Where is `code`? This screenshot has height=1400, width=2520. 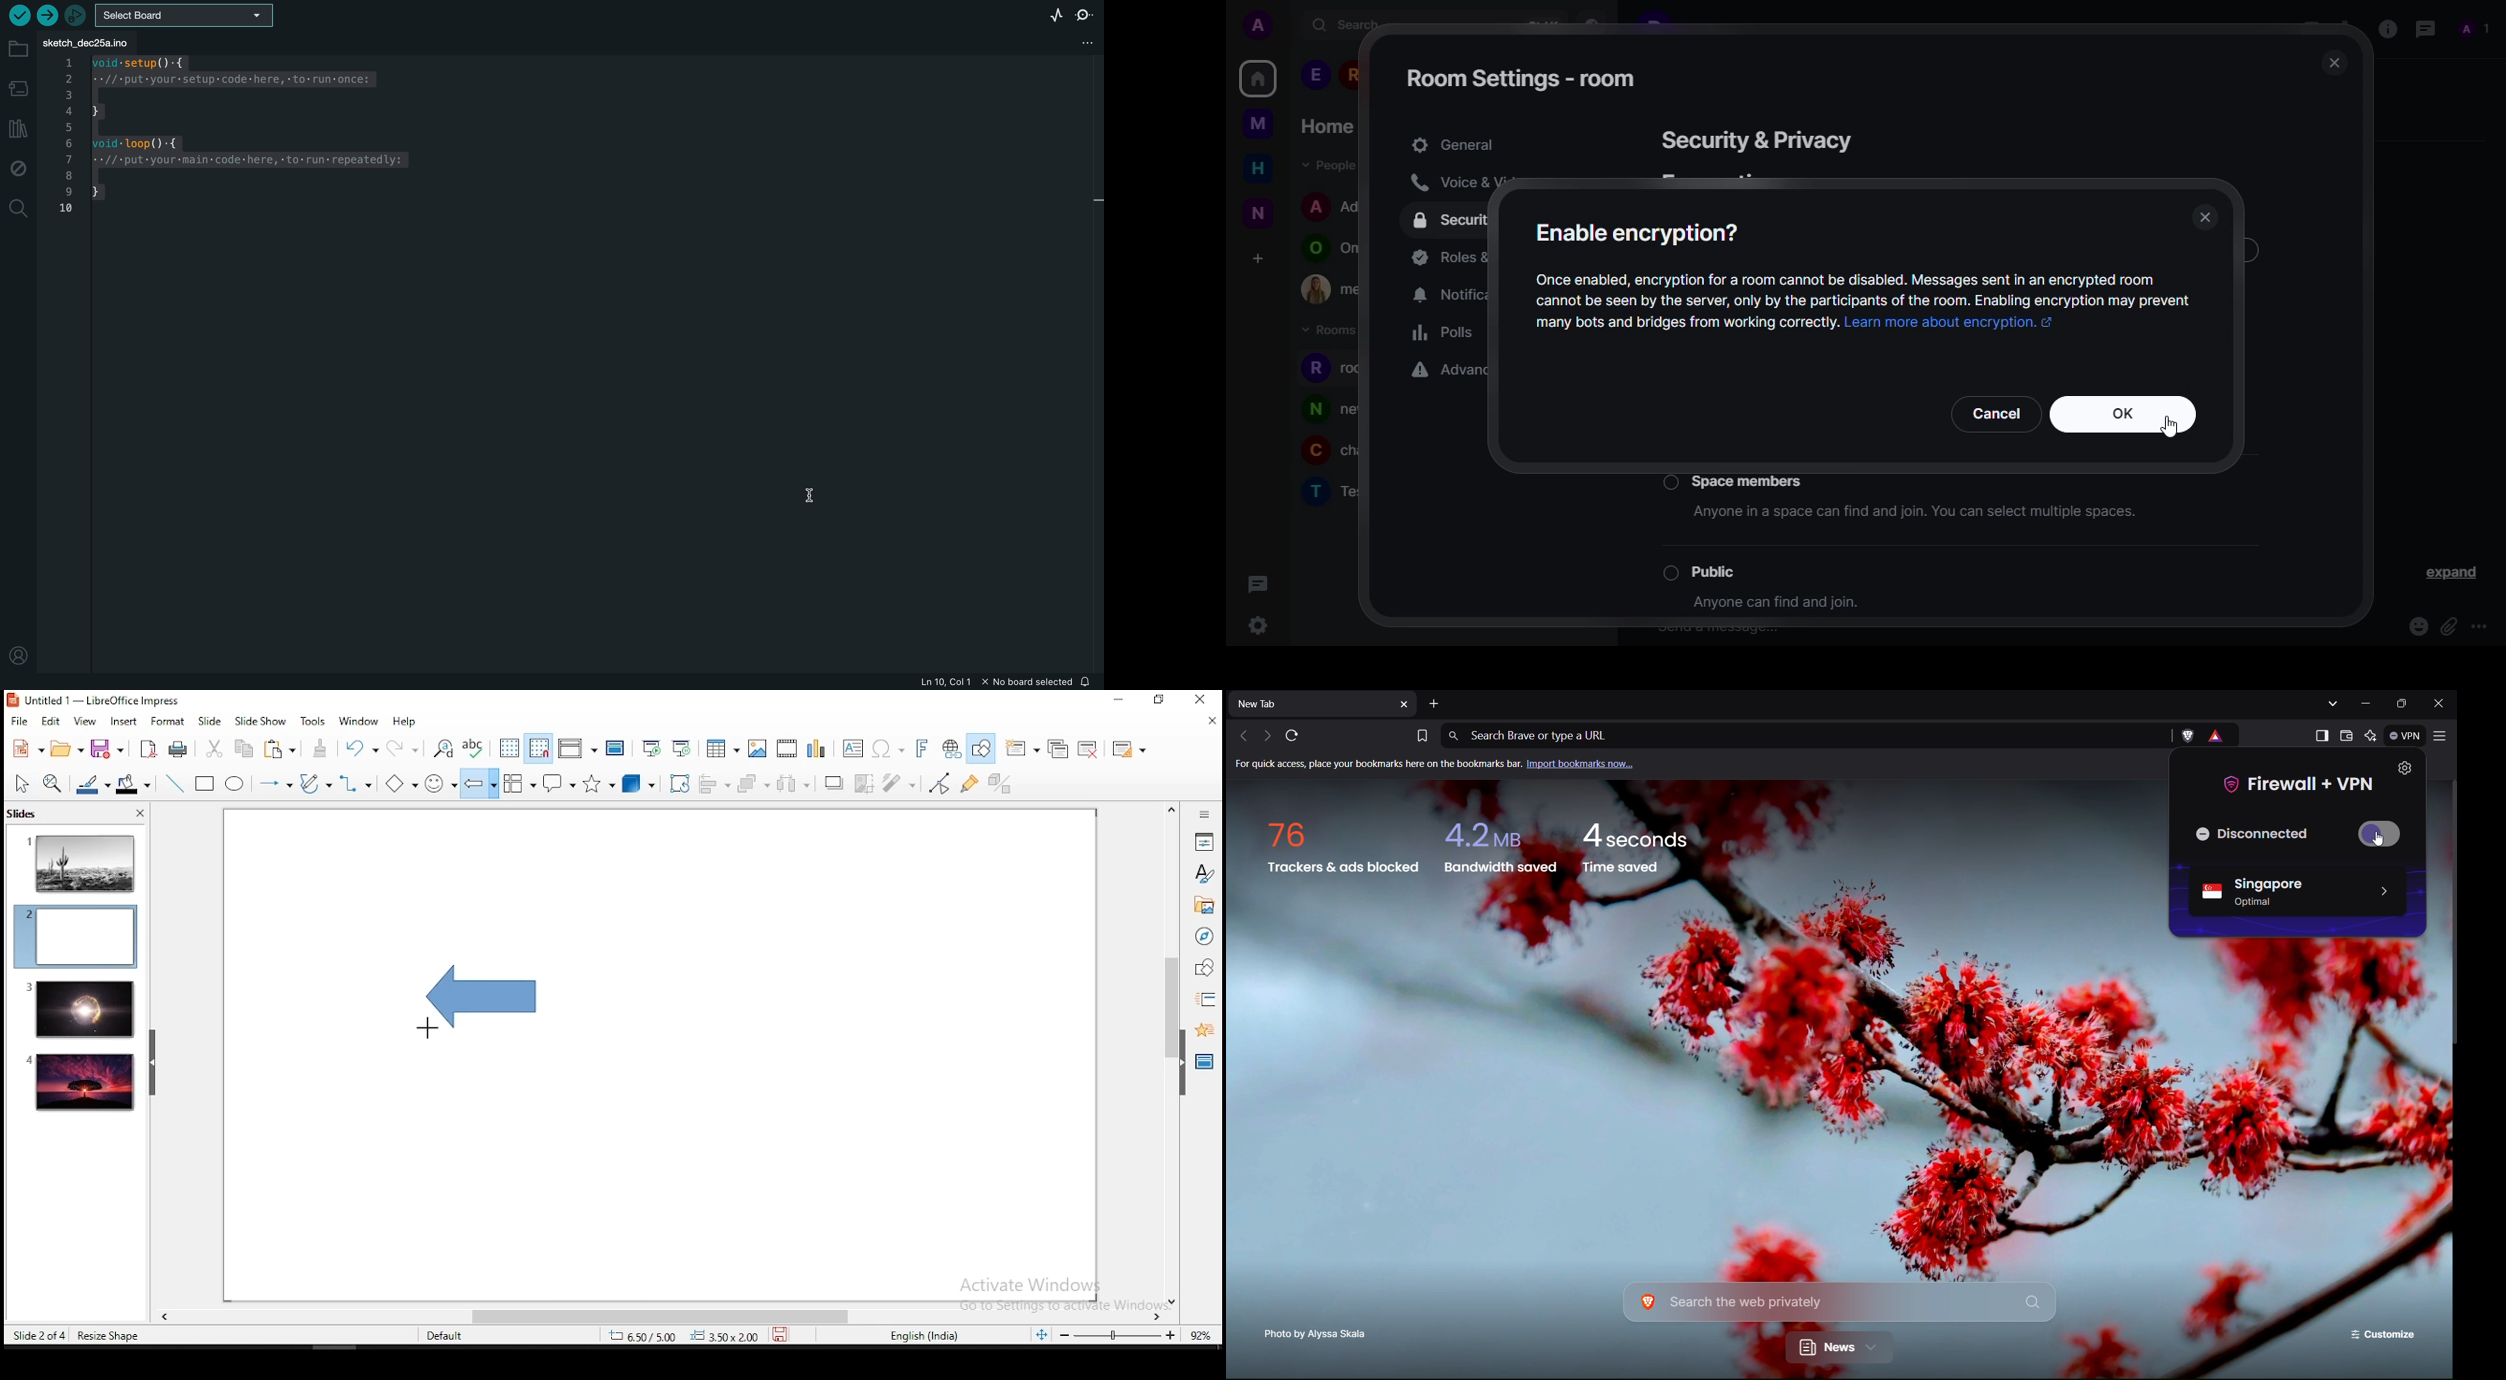 code is located at coordinates (235, 141).